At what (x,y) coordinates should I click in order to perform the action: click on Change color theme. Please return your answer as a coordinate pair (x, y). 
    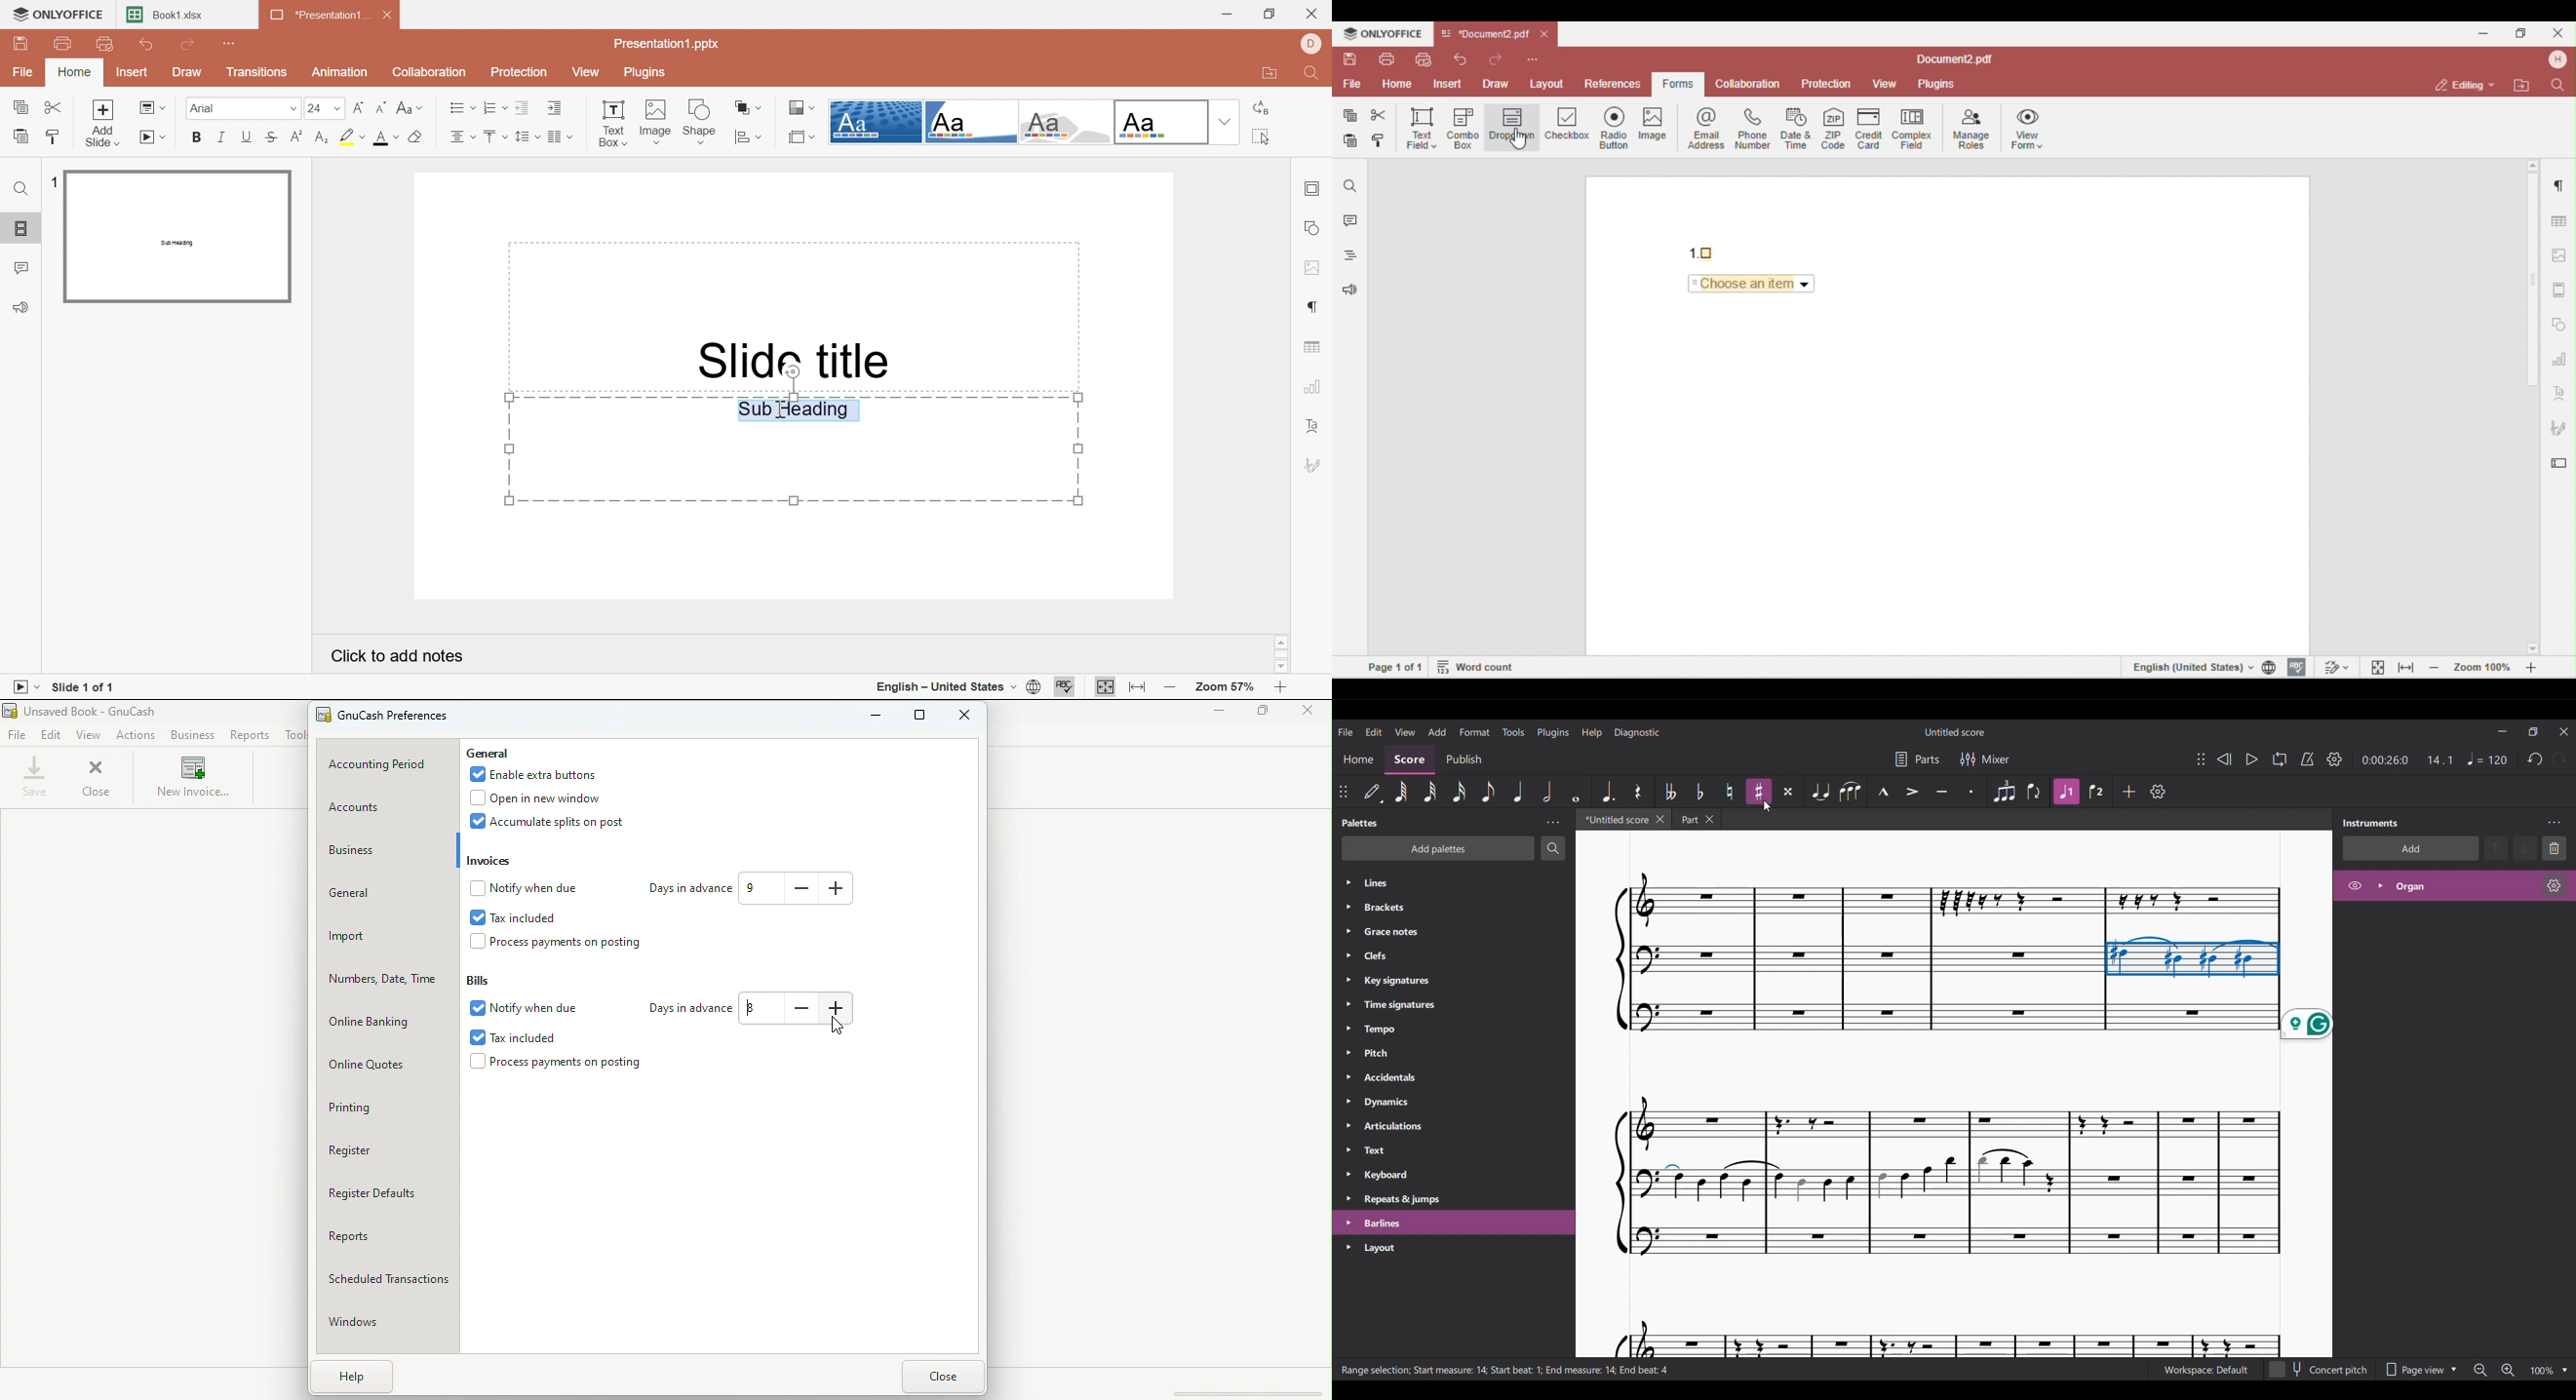
    Looking at the image, I should click on (801, 106).